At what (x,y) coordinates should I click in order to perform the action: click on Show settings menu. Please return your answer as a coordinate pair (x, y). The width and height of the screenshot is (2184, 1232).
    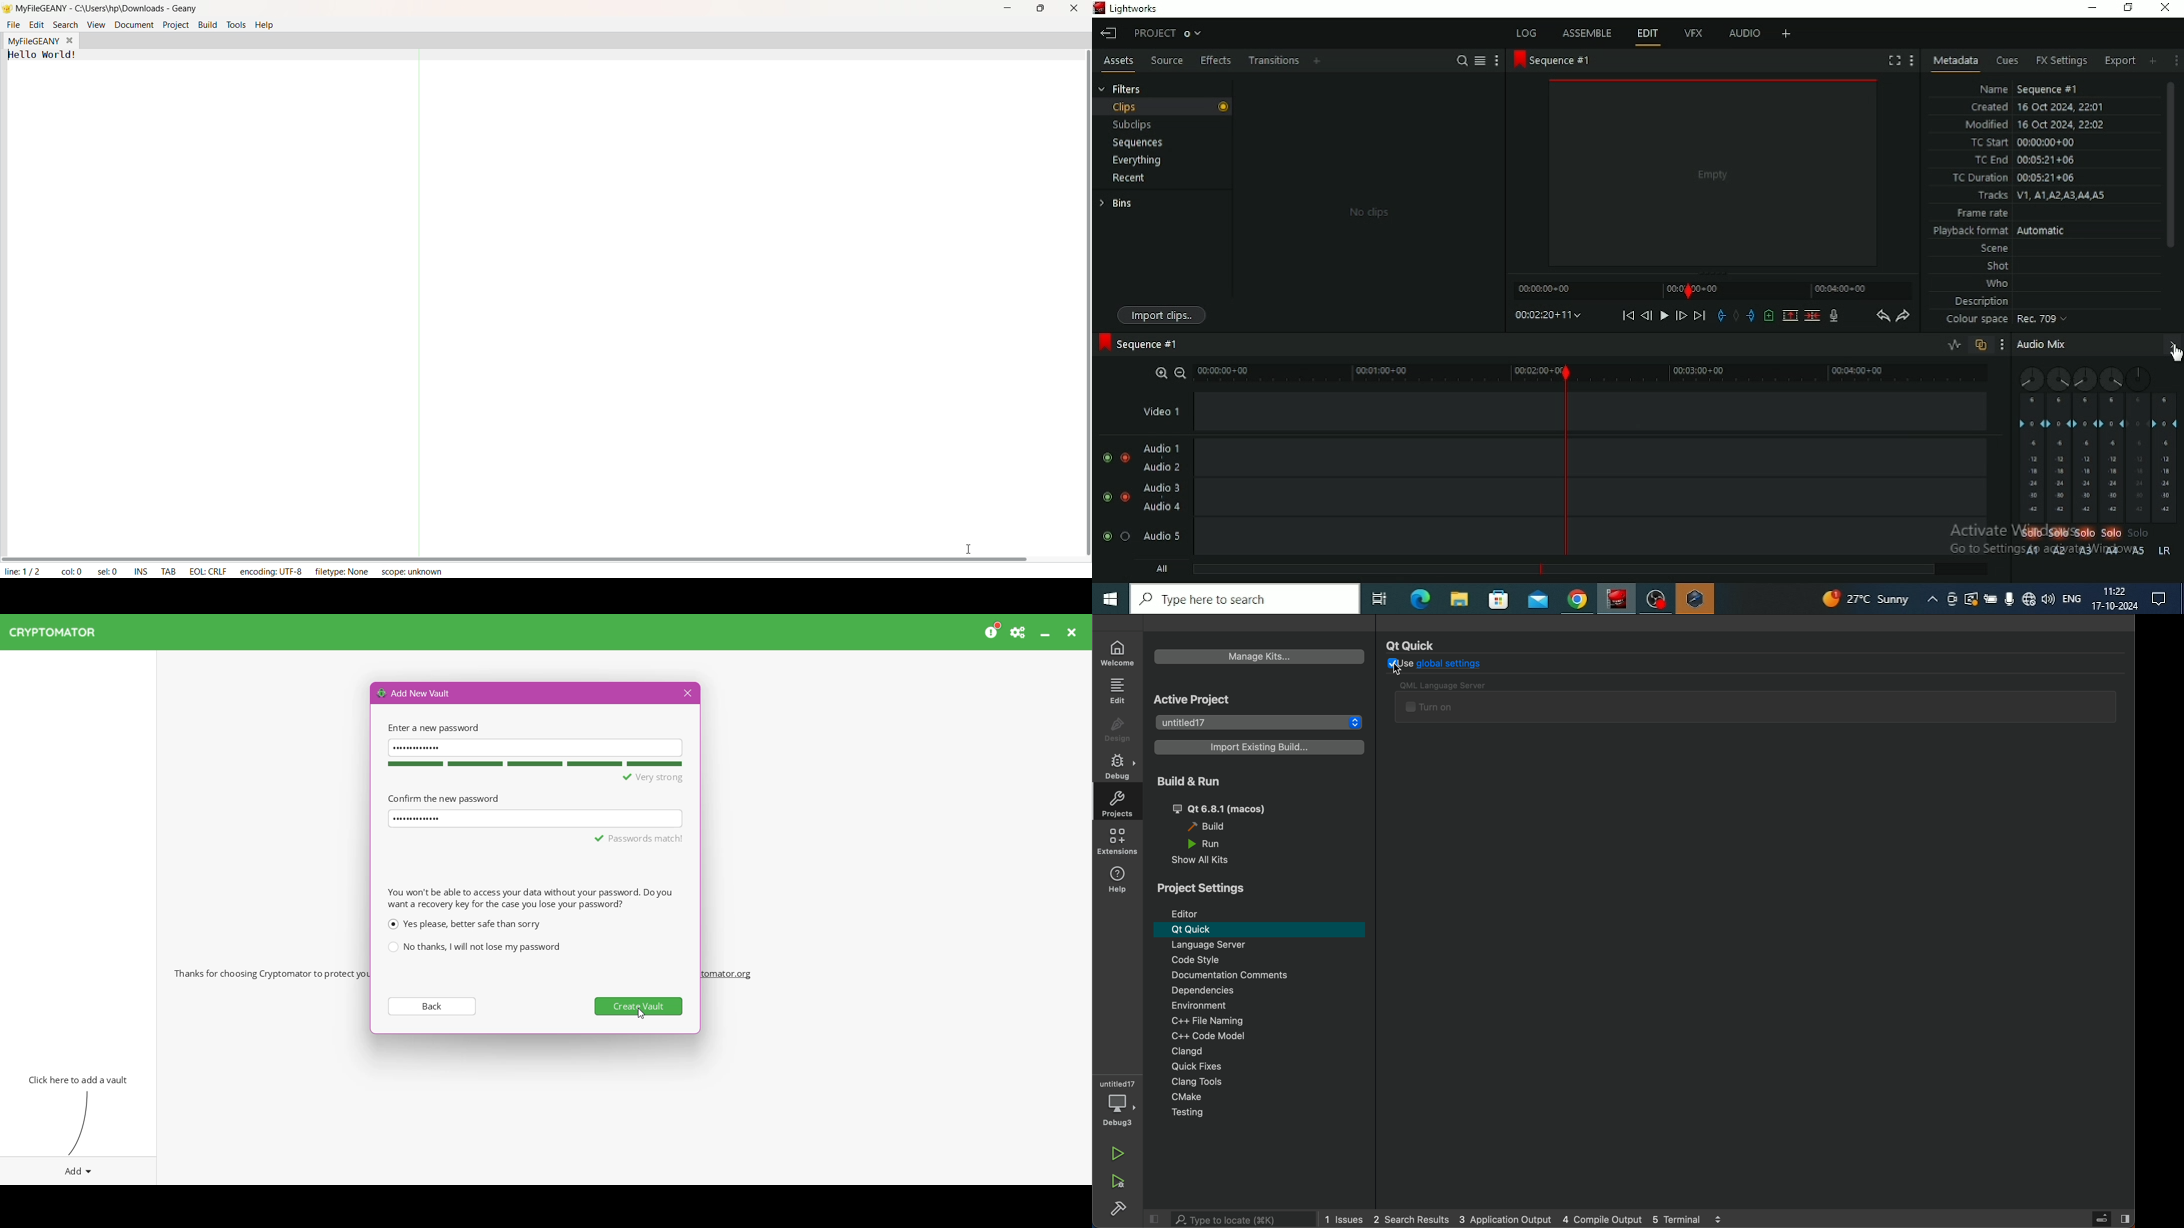
    Looking at the image, I should click on (2176, 61).